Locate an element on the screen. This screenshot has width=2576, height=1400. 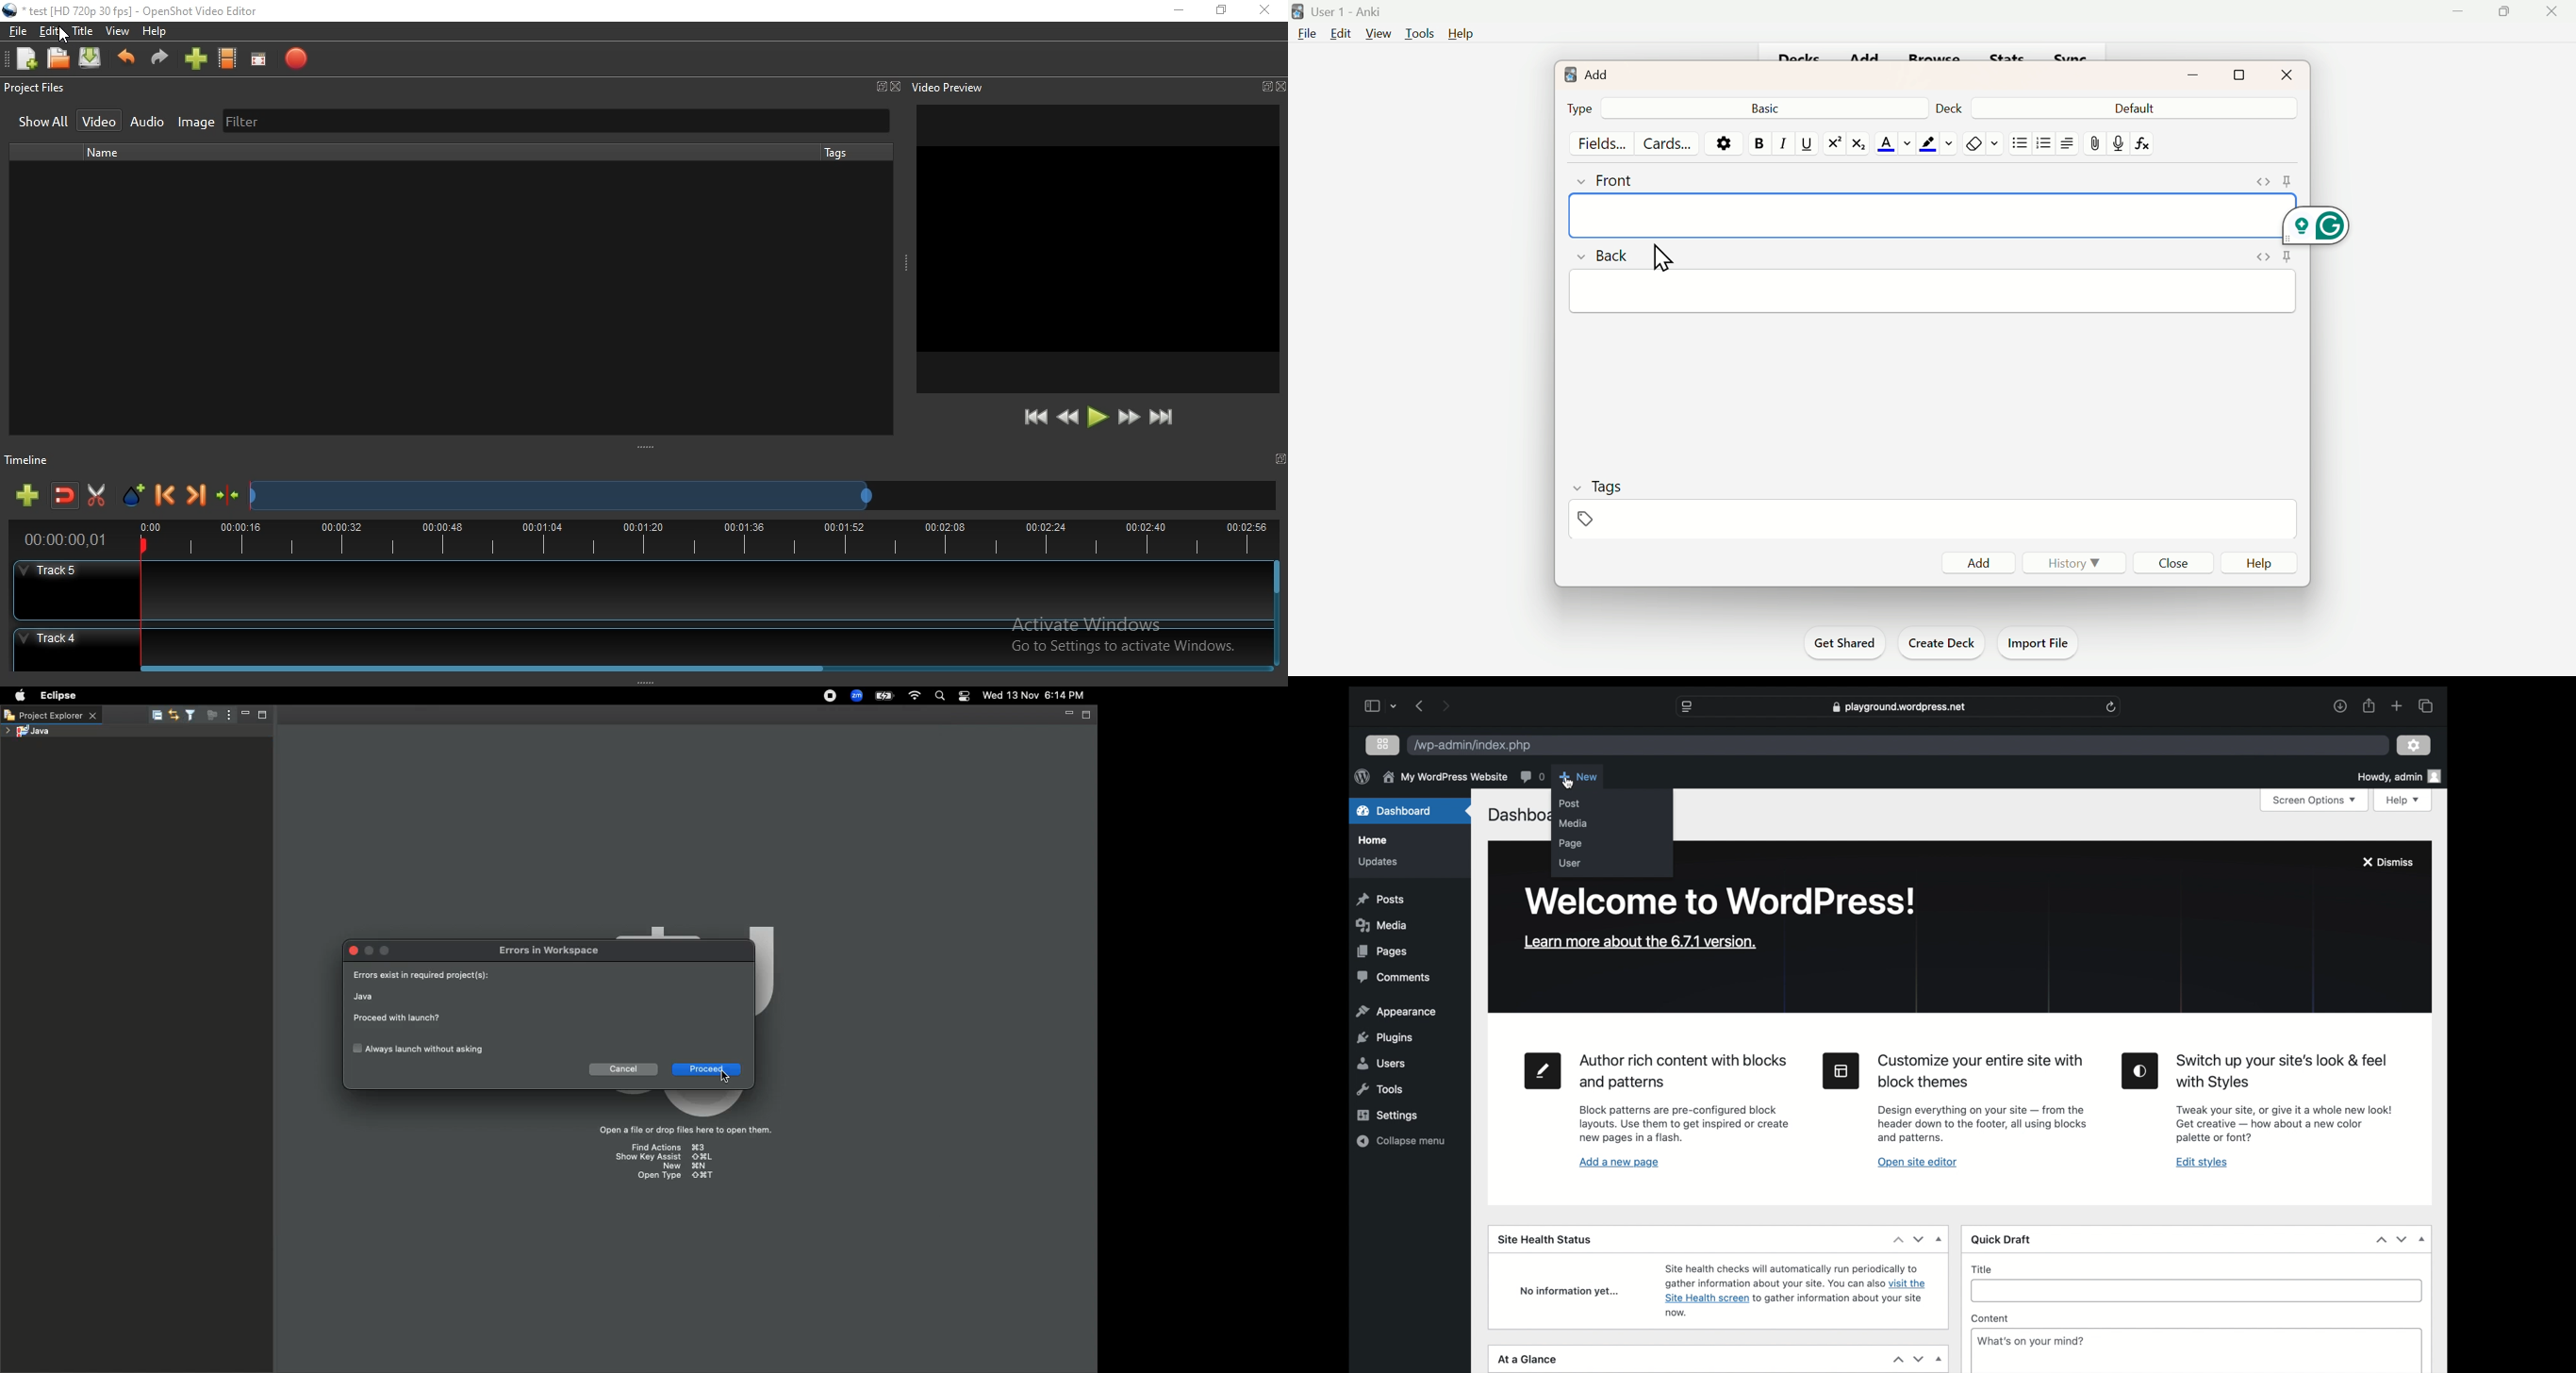
Options is located at coordinates (1721, 144).